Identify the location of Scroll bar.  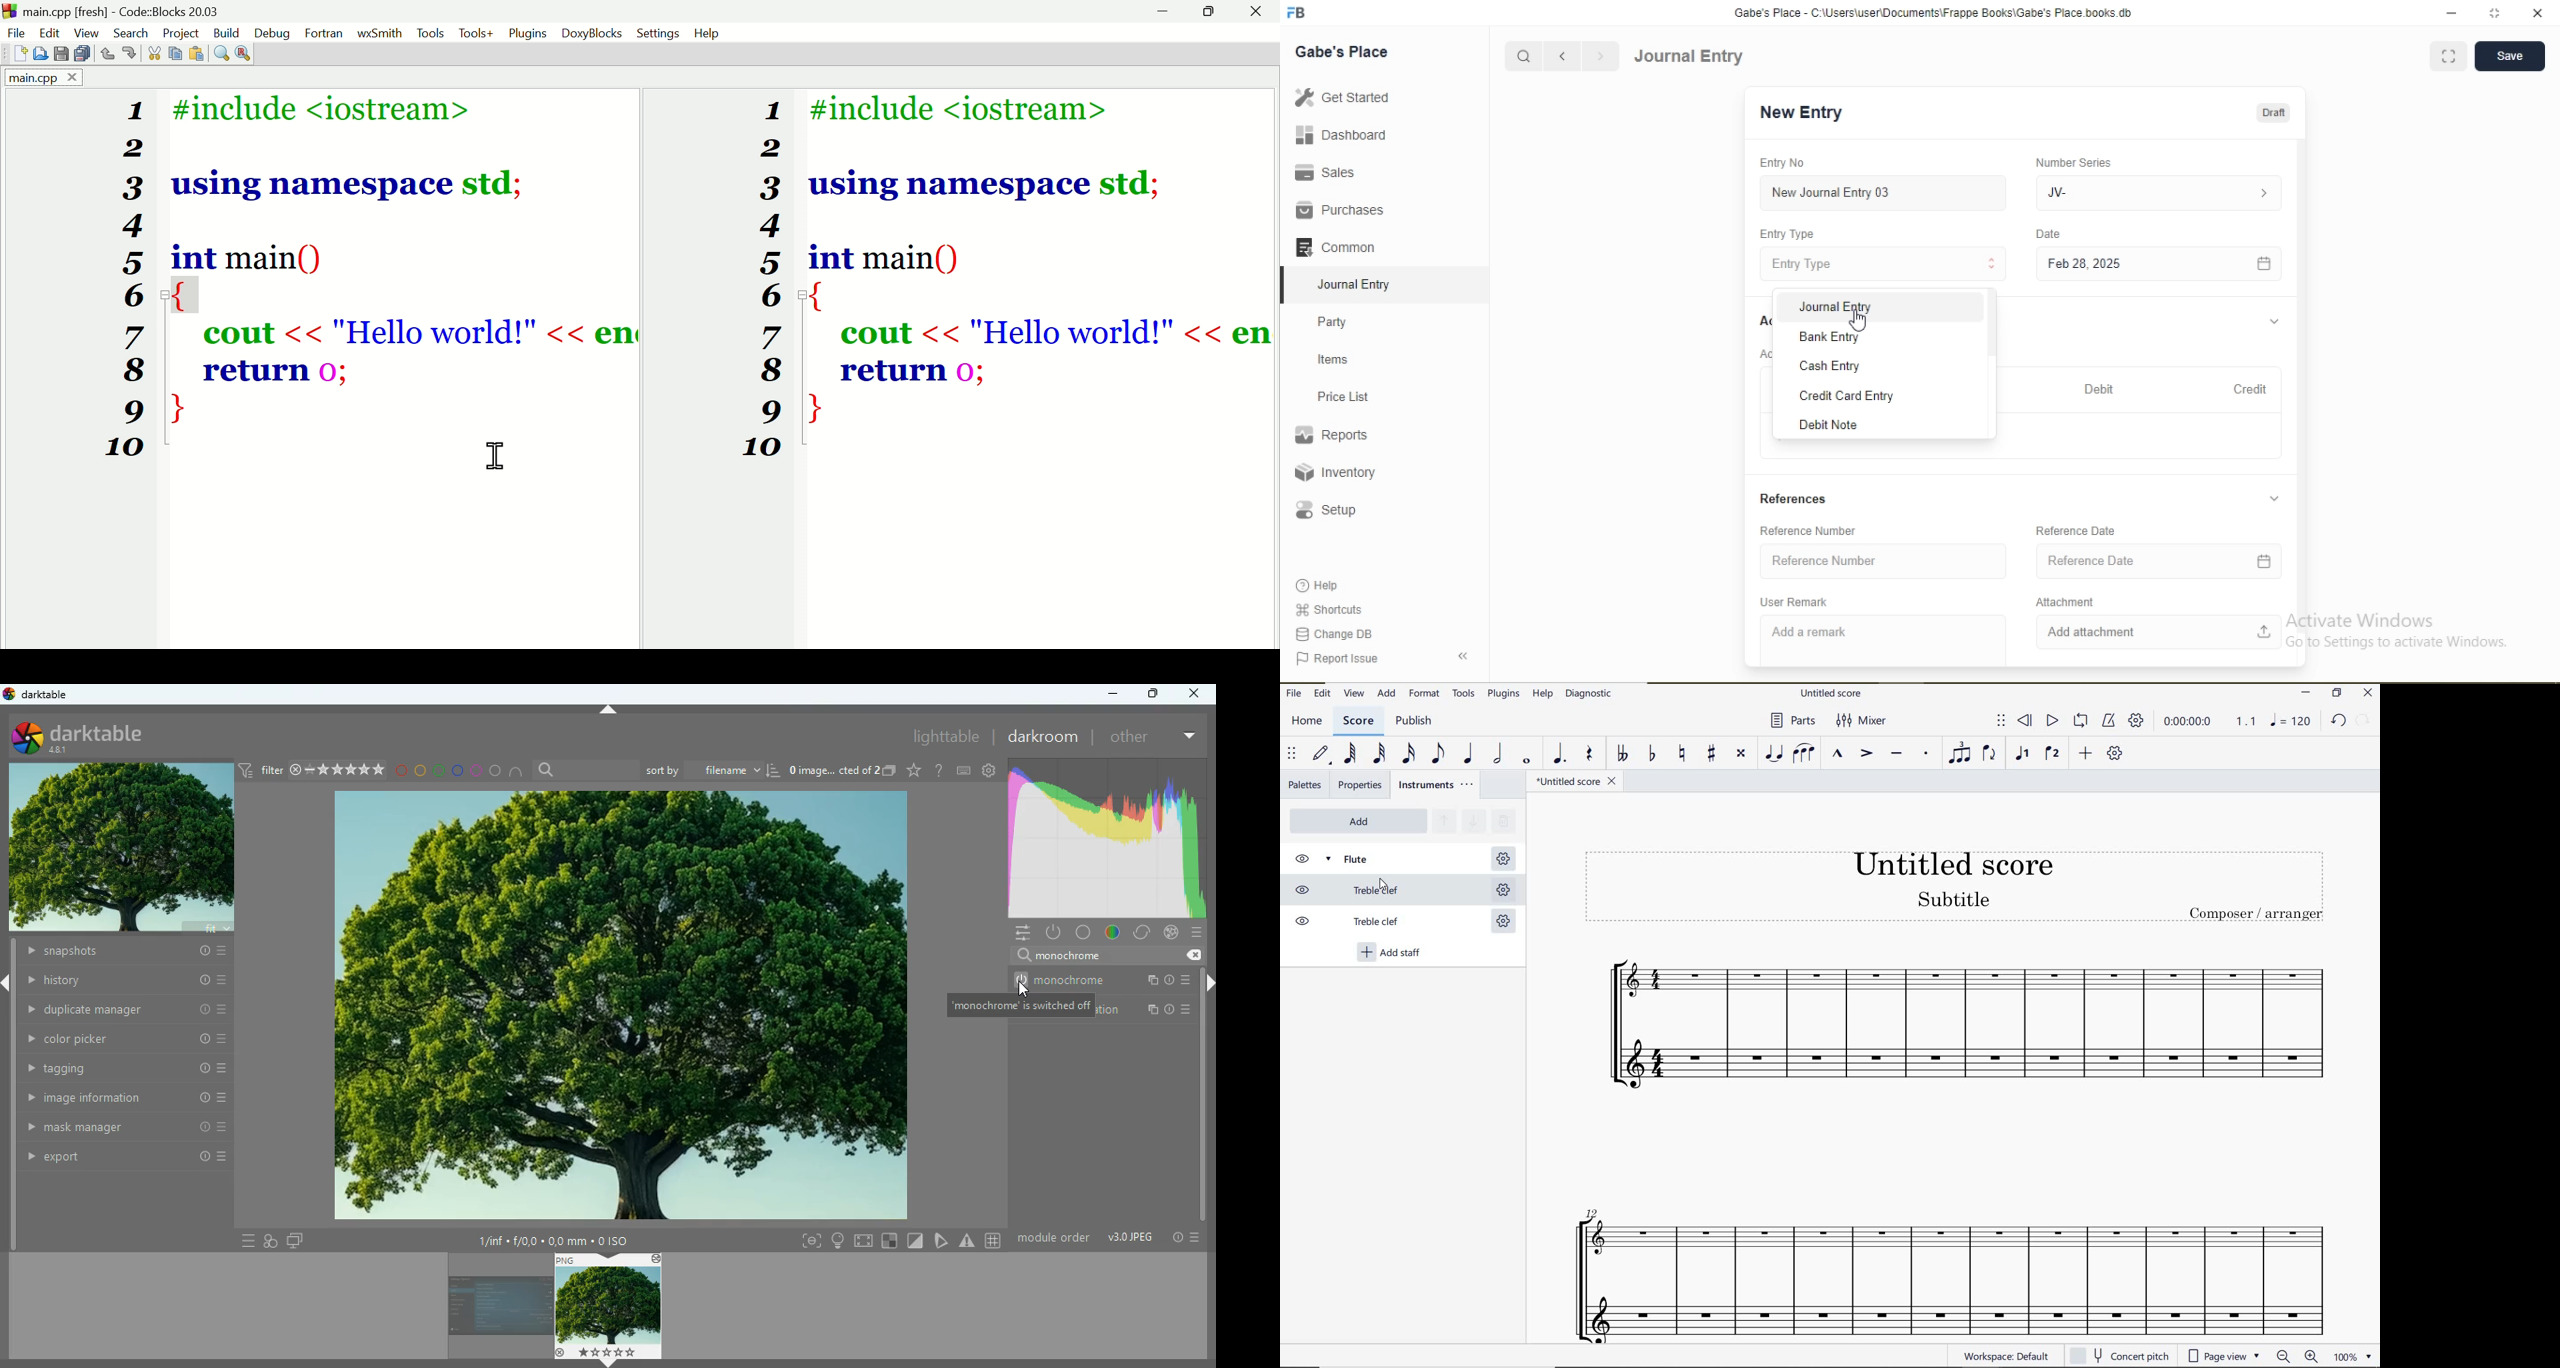
(2301, 386).